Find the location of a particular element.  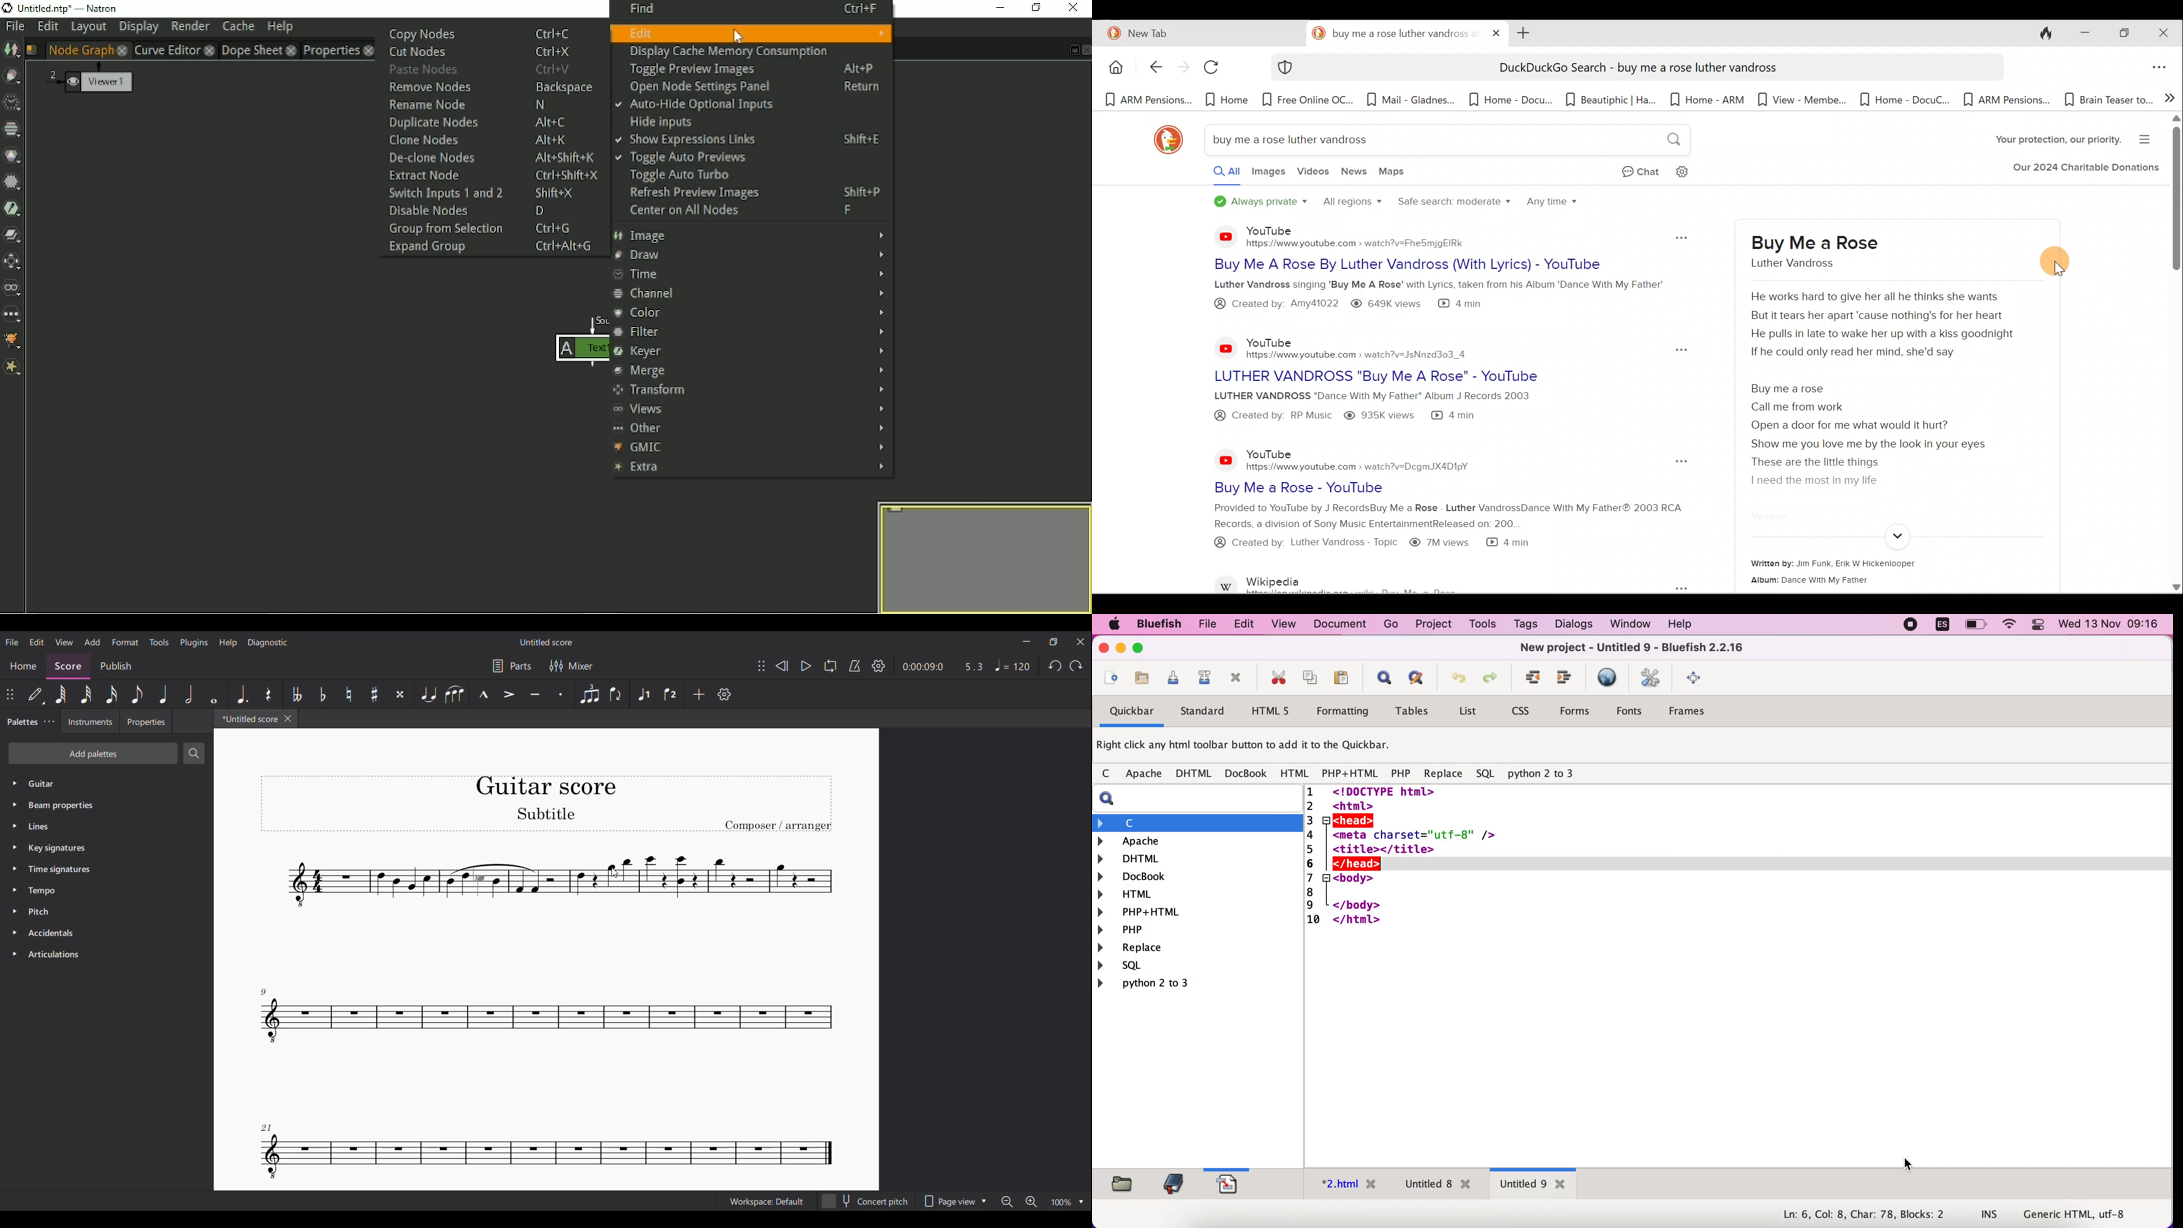

Accidentals is located at coordinates (53, 932).